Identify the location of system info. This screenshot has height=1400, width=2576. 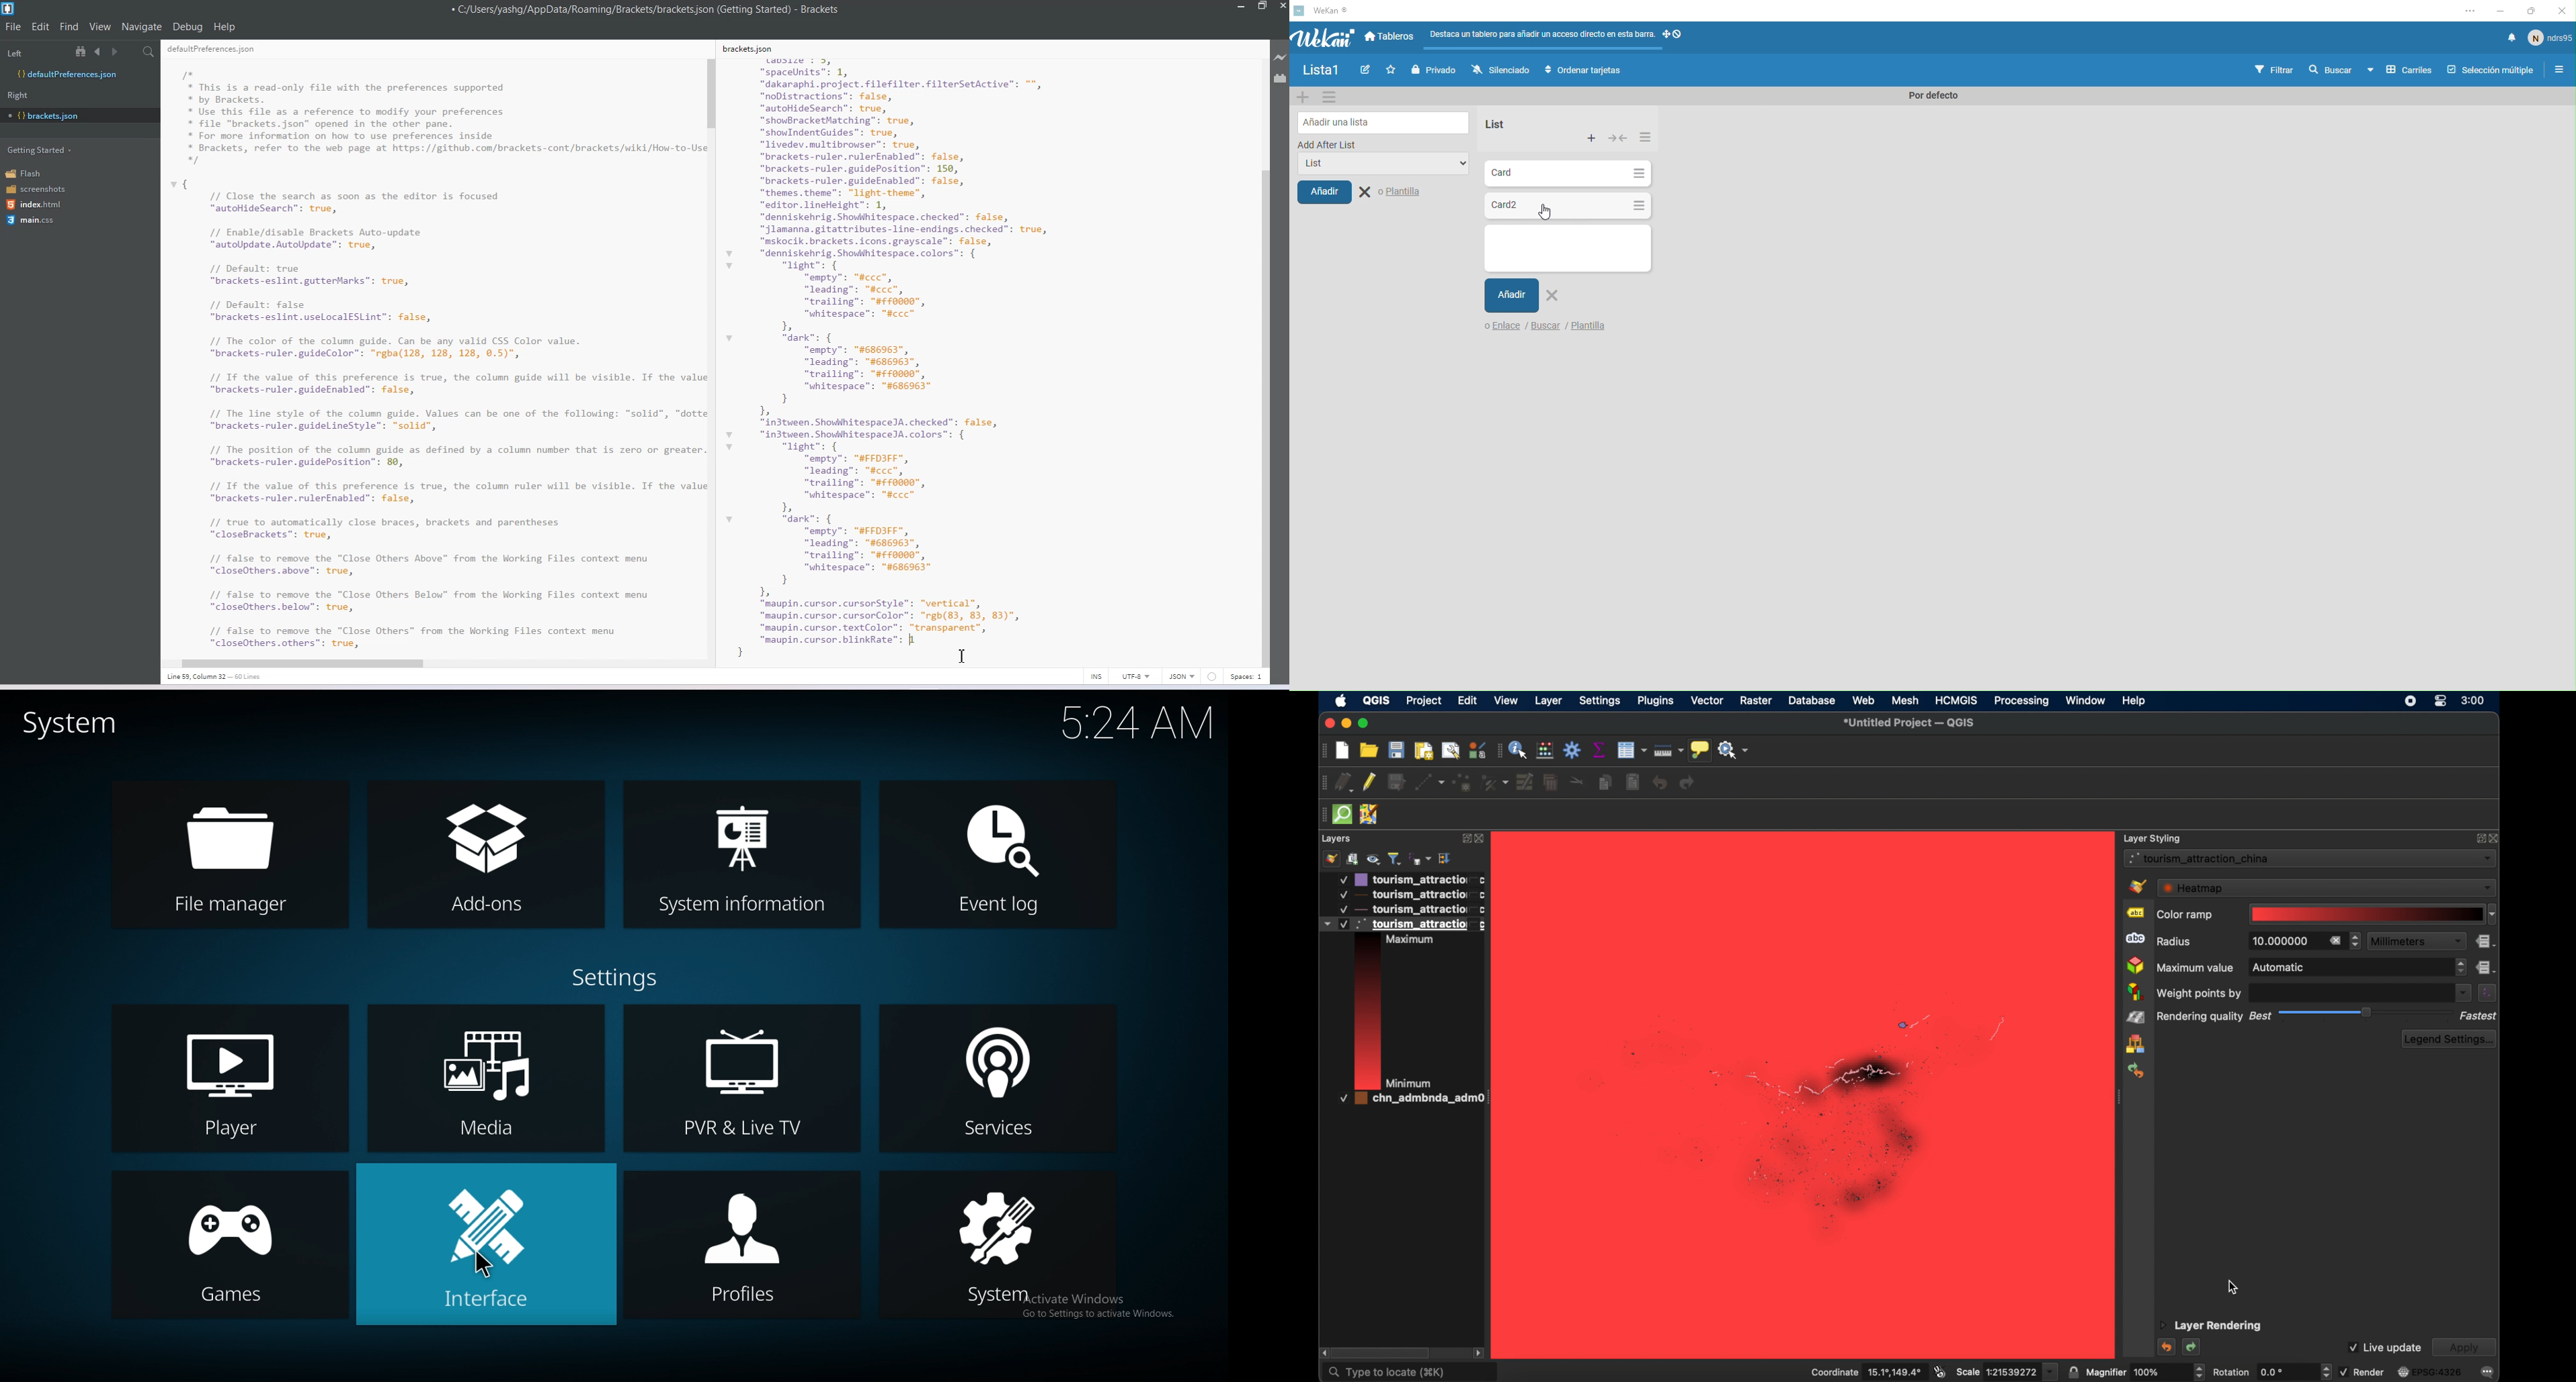
(742, 855).